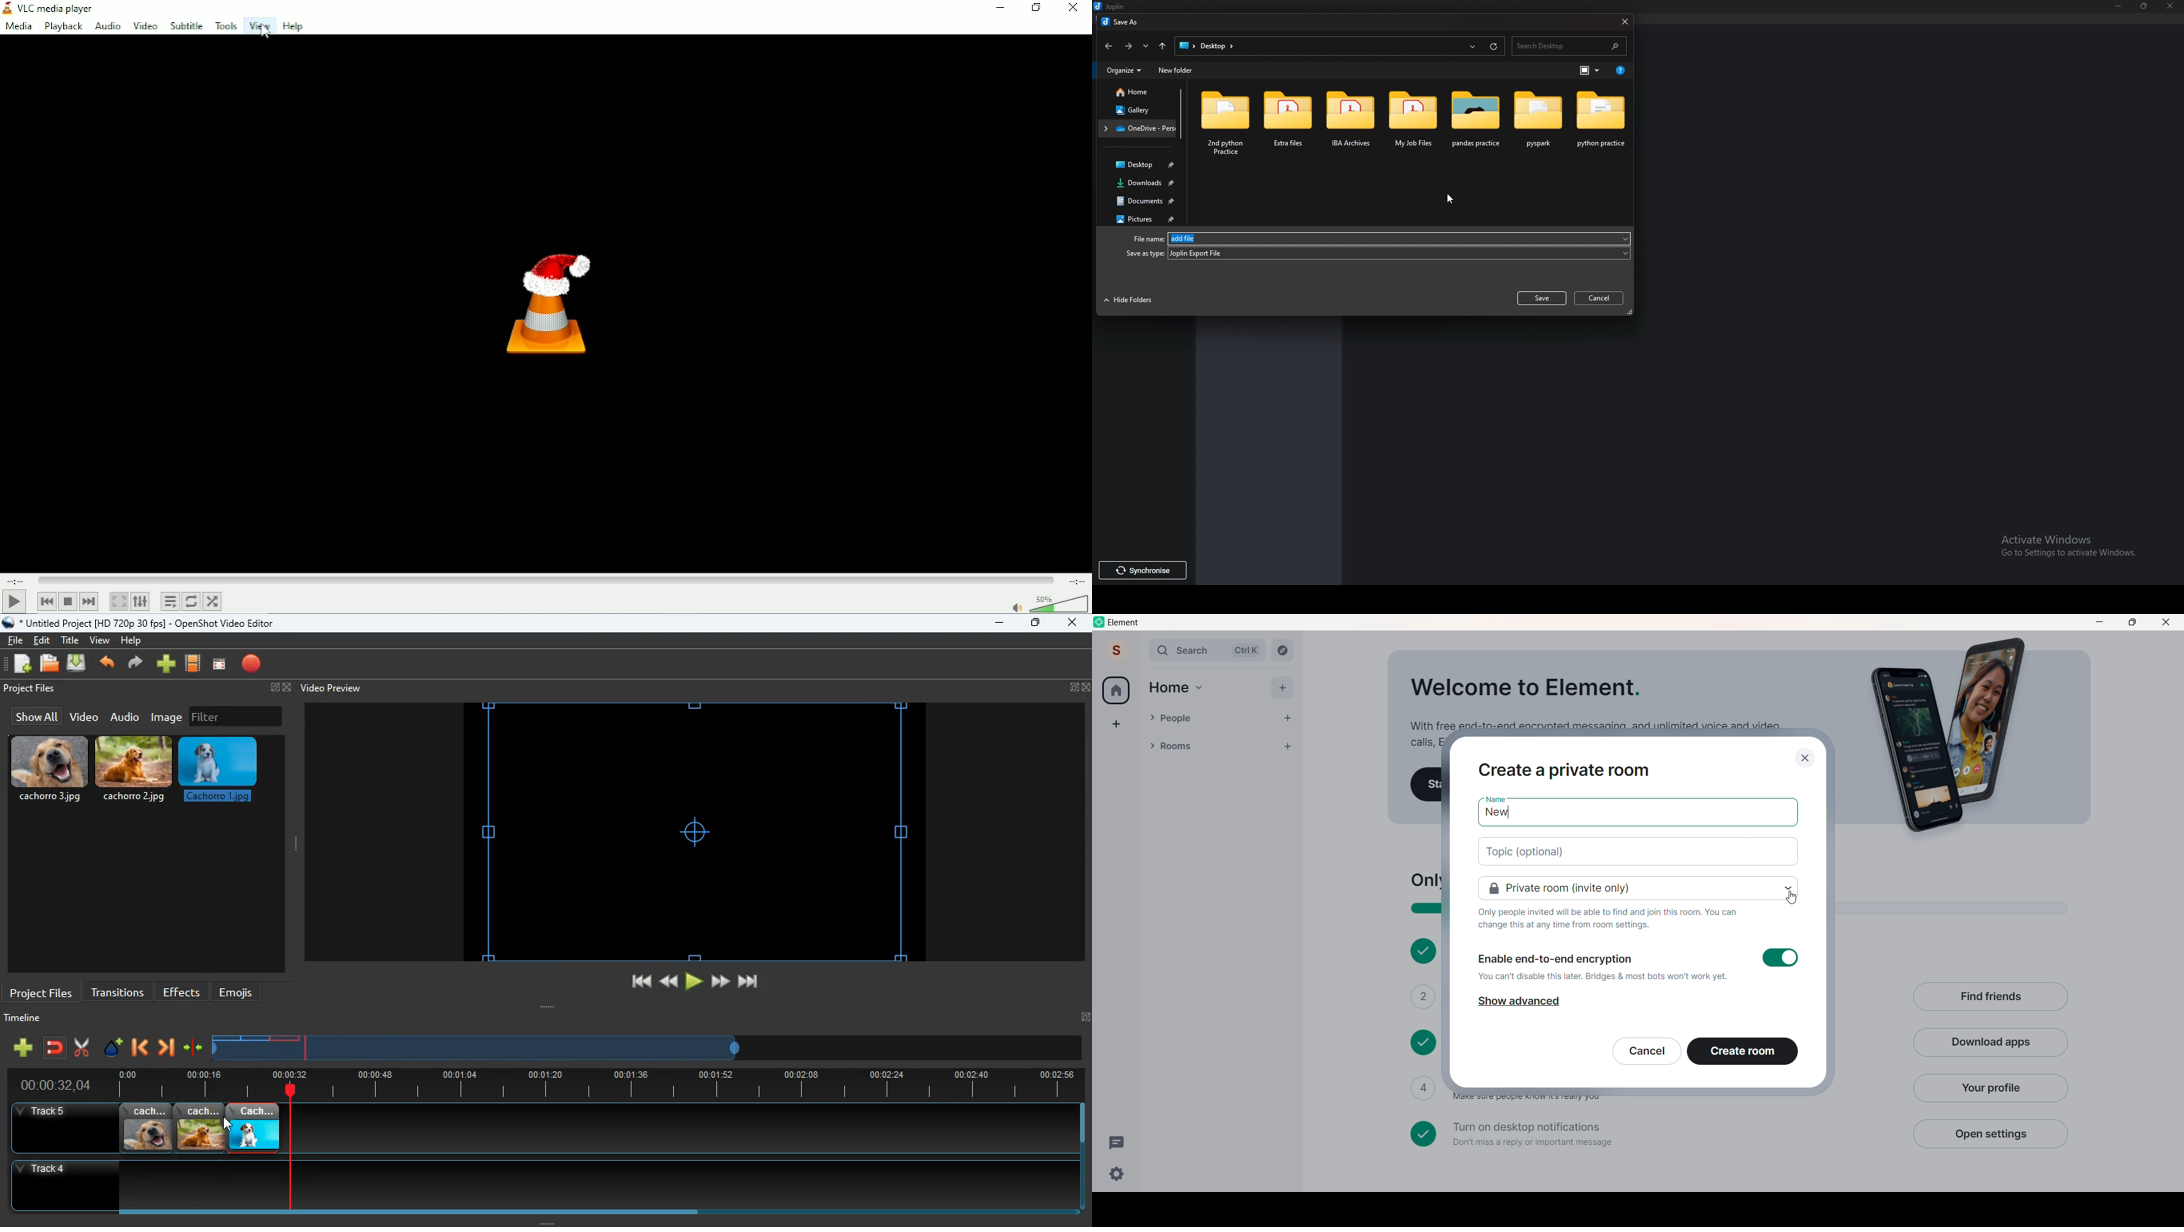  Describe the element at coordinates (1654, 1135) in the screenshot. I see `Turn on desktop notifications
Don't miss a reply or important message` at that location.